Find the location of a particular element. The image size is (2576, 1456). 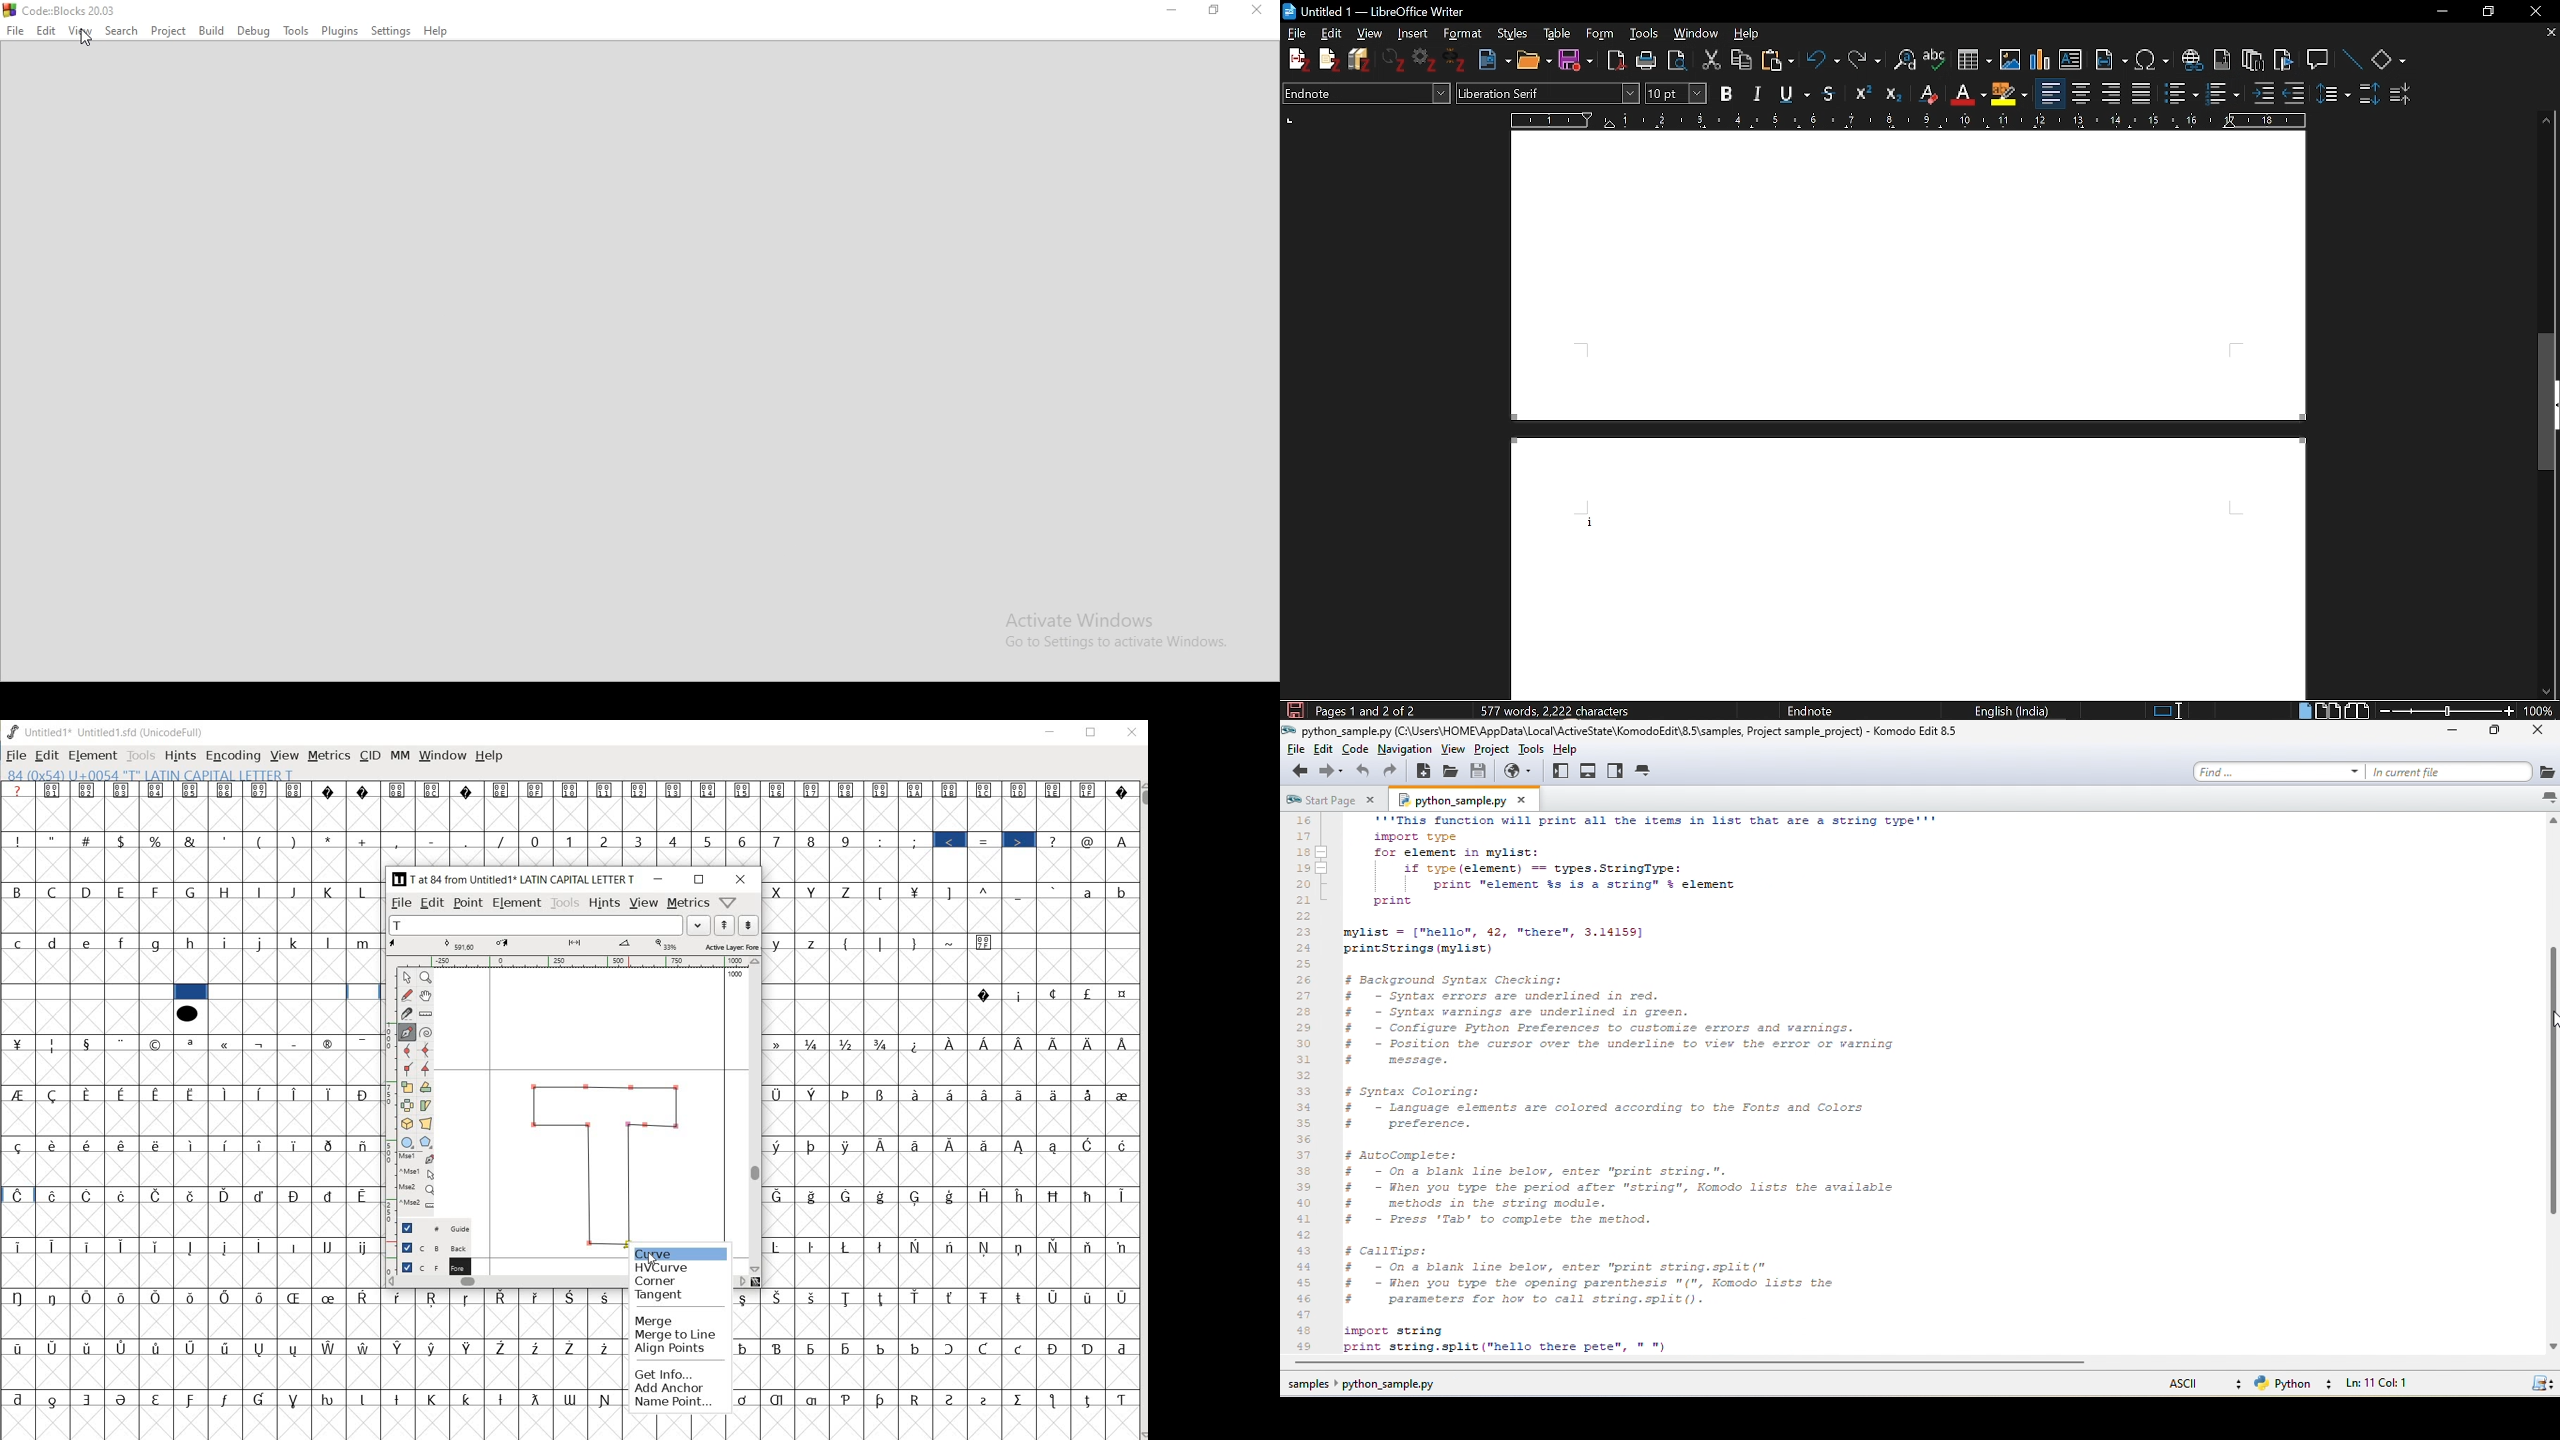

Symbol is located at coordinates (1090, 790).